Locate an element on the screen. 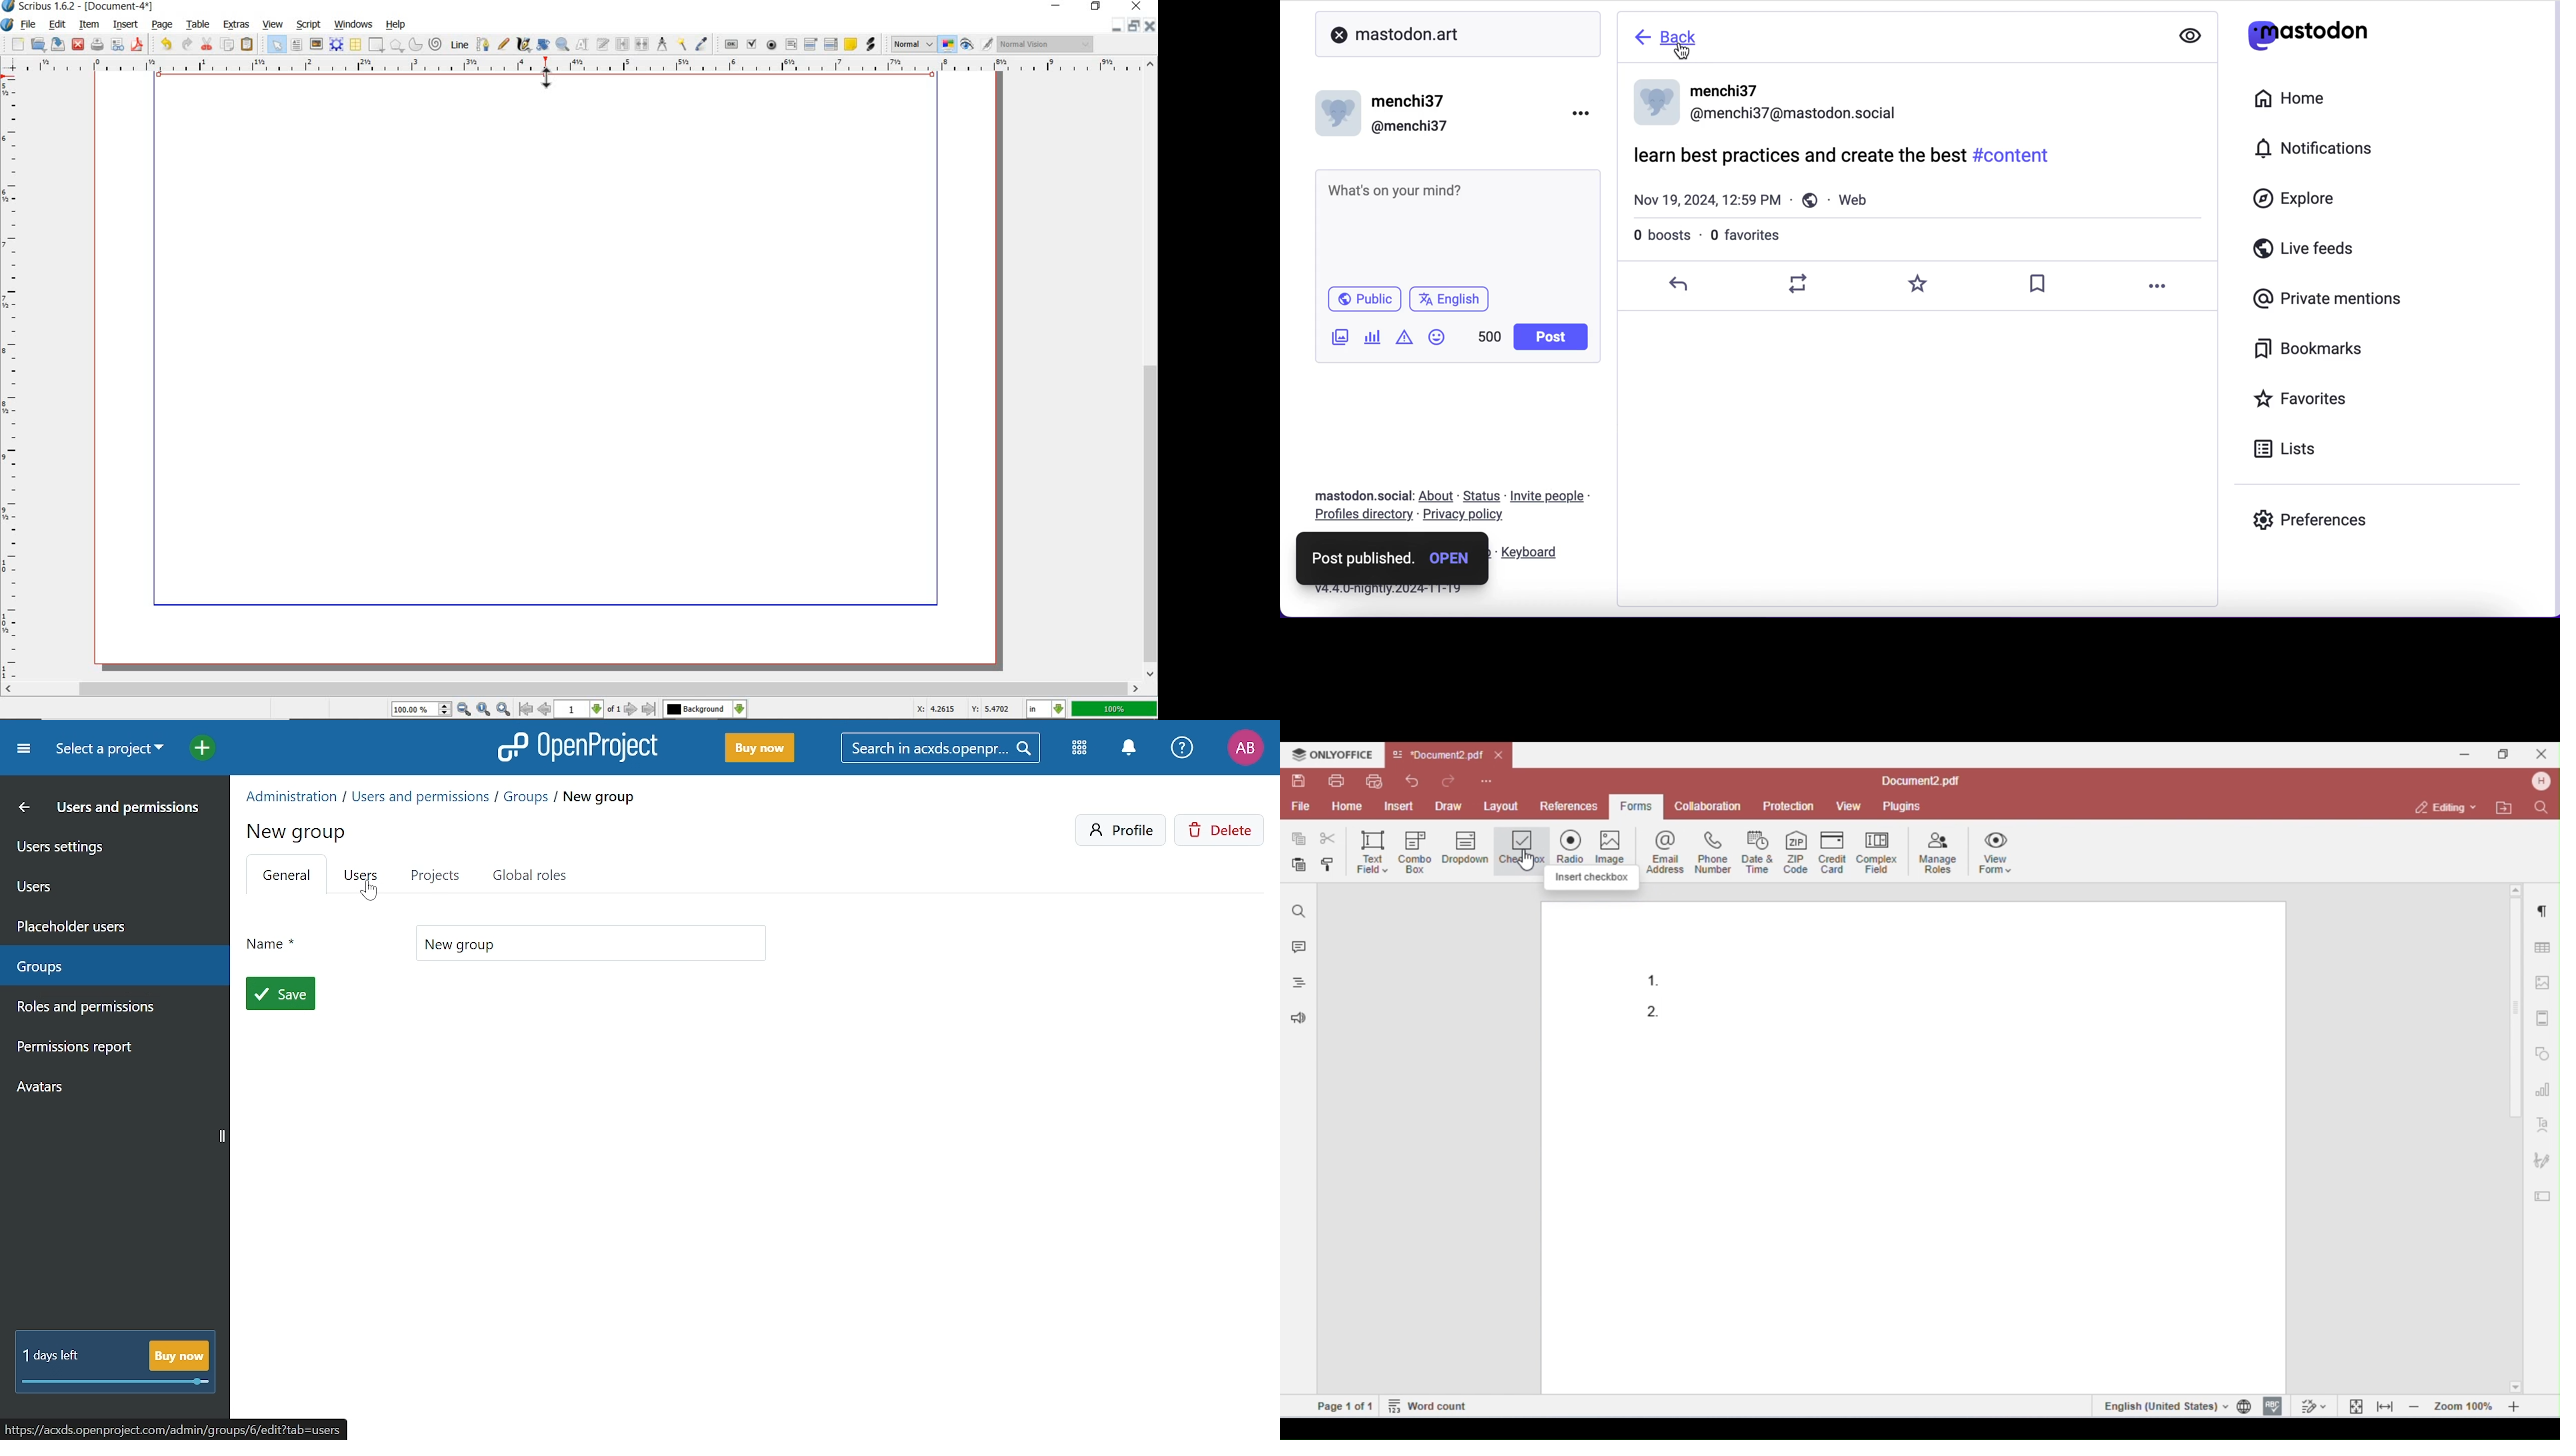 This screenshot has height=1456, width=2576. page 1 of 1 is located at coordinates (1345, 1405).